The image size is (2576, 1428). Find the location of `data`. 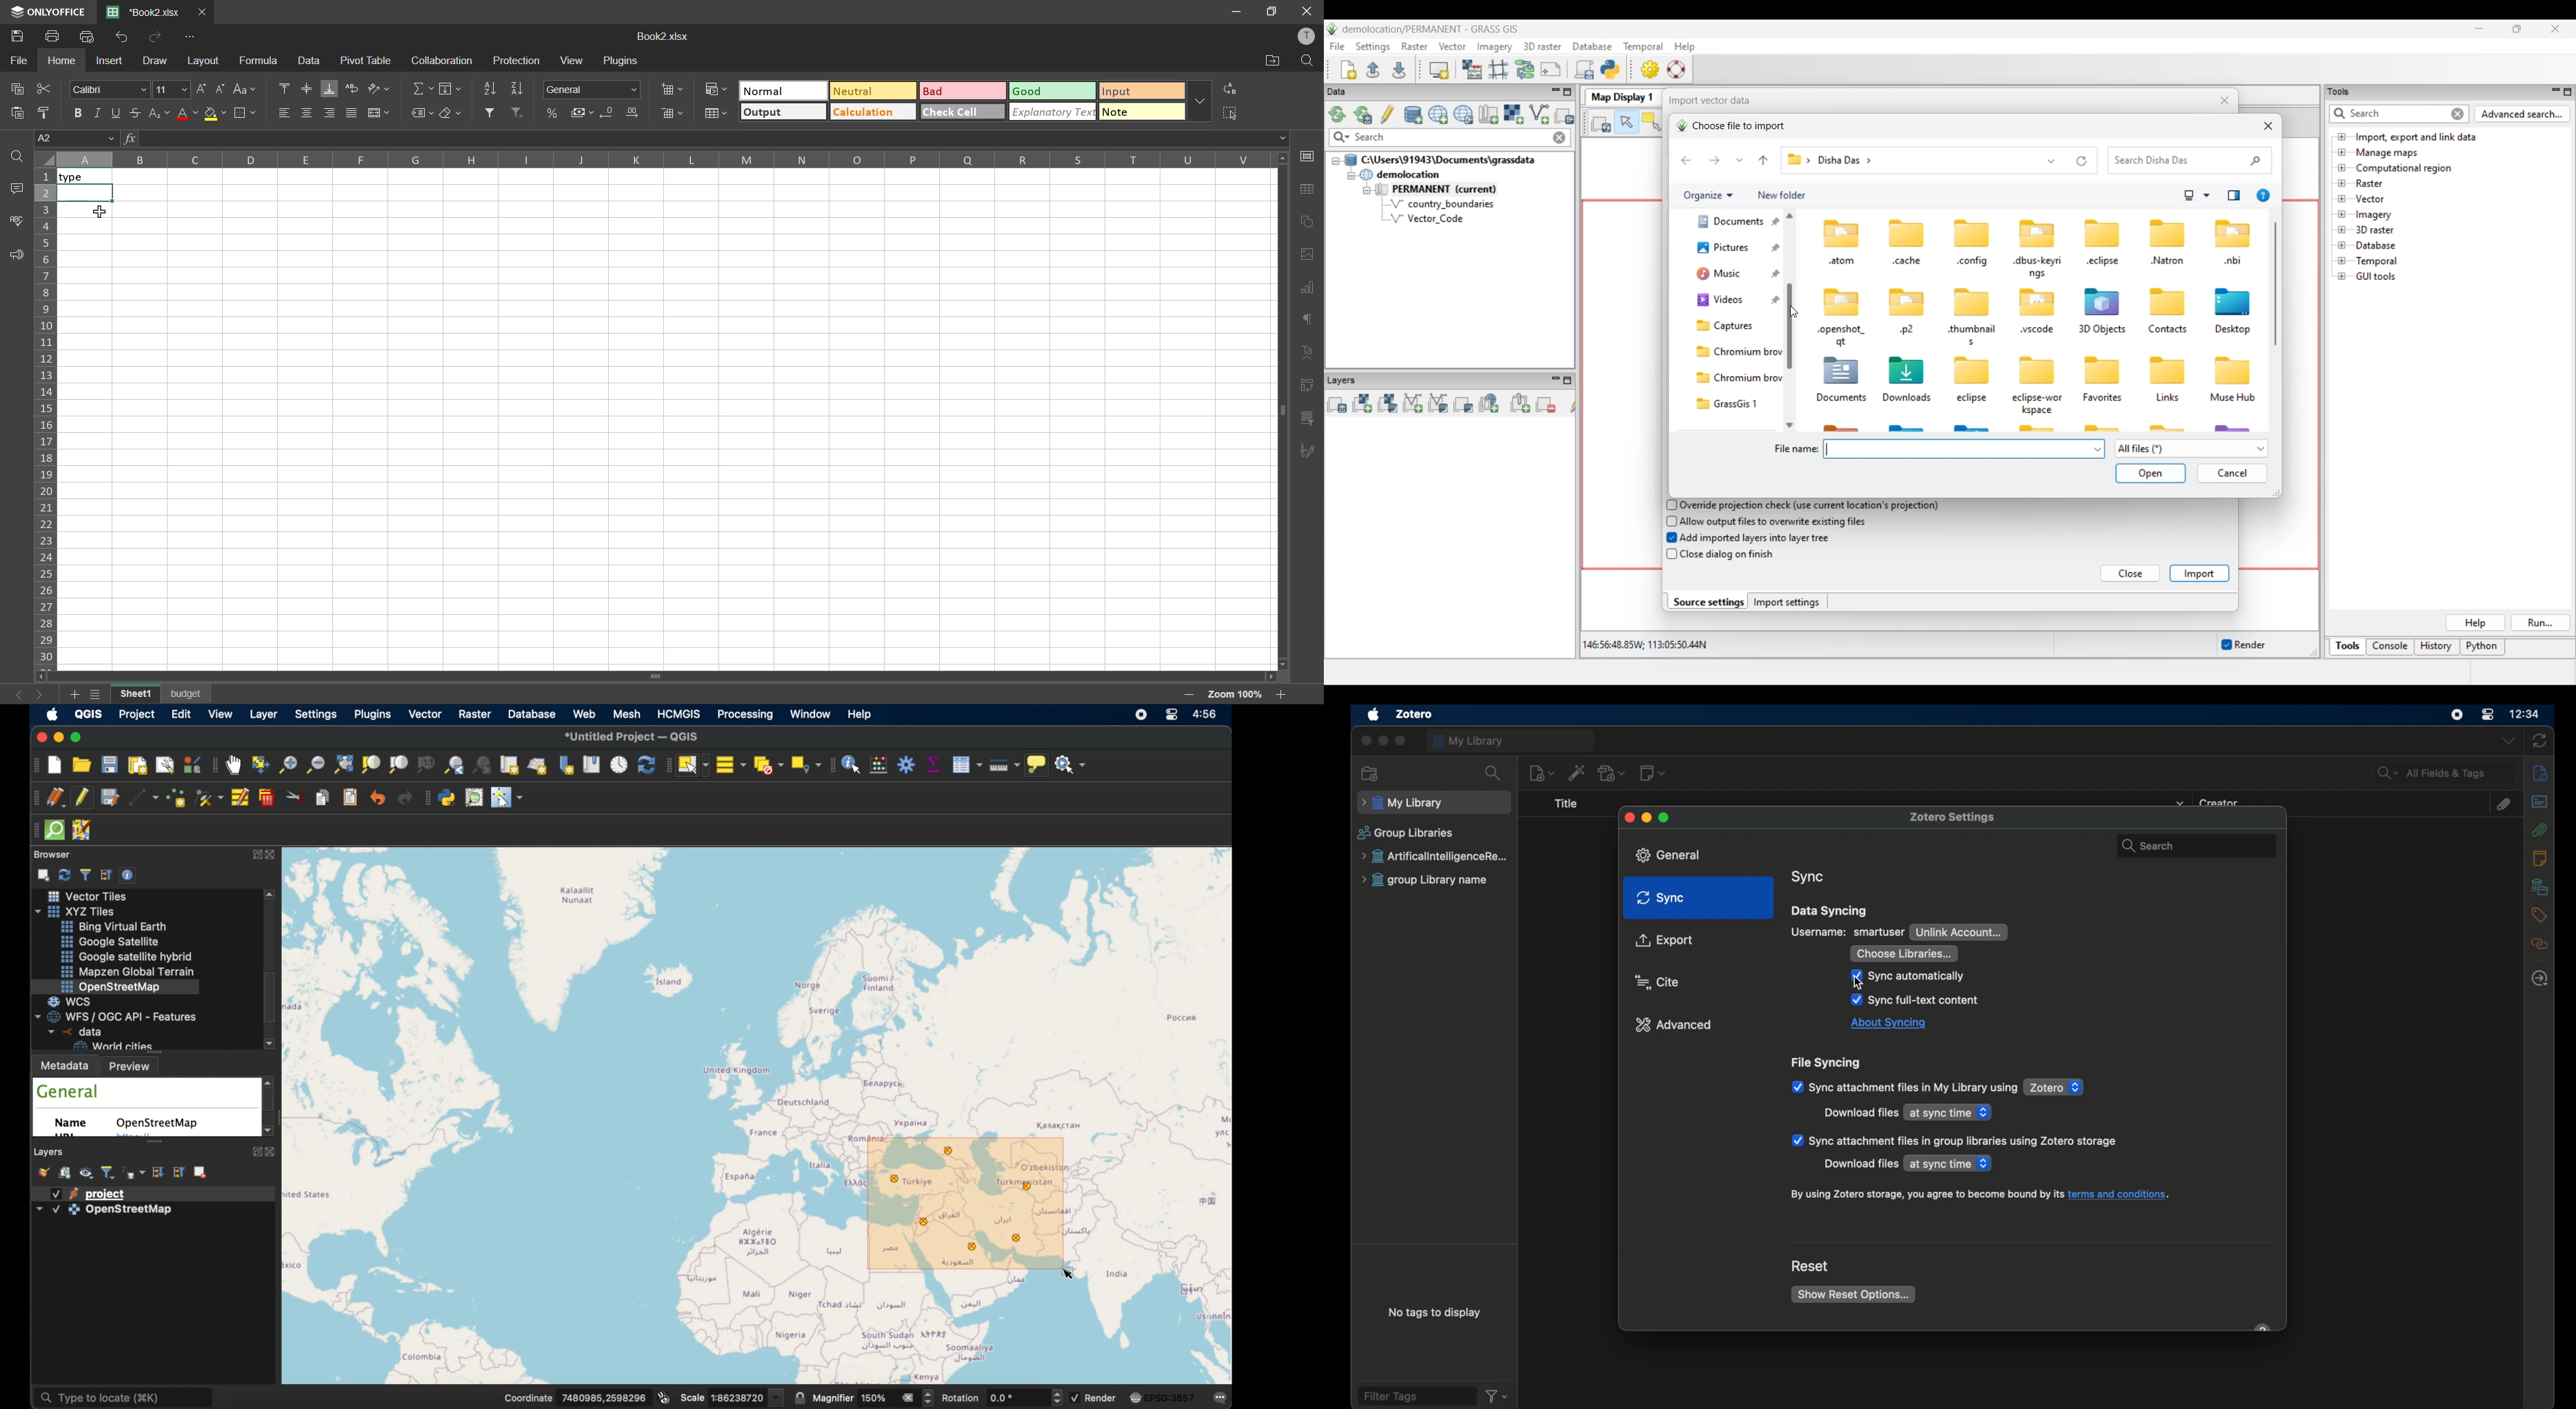

data is located at coordinates (72, 1031).